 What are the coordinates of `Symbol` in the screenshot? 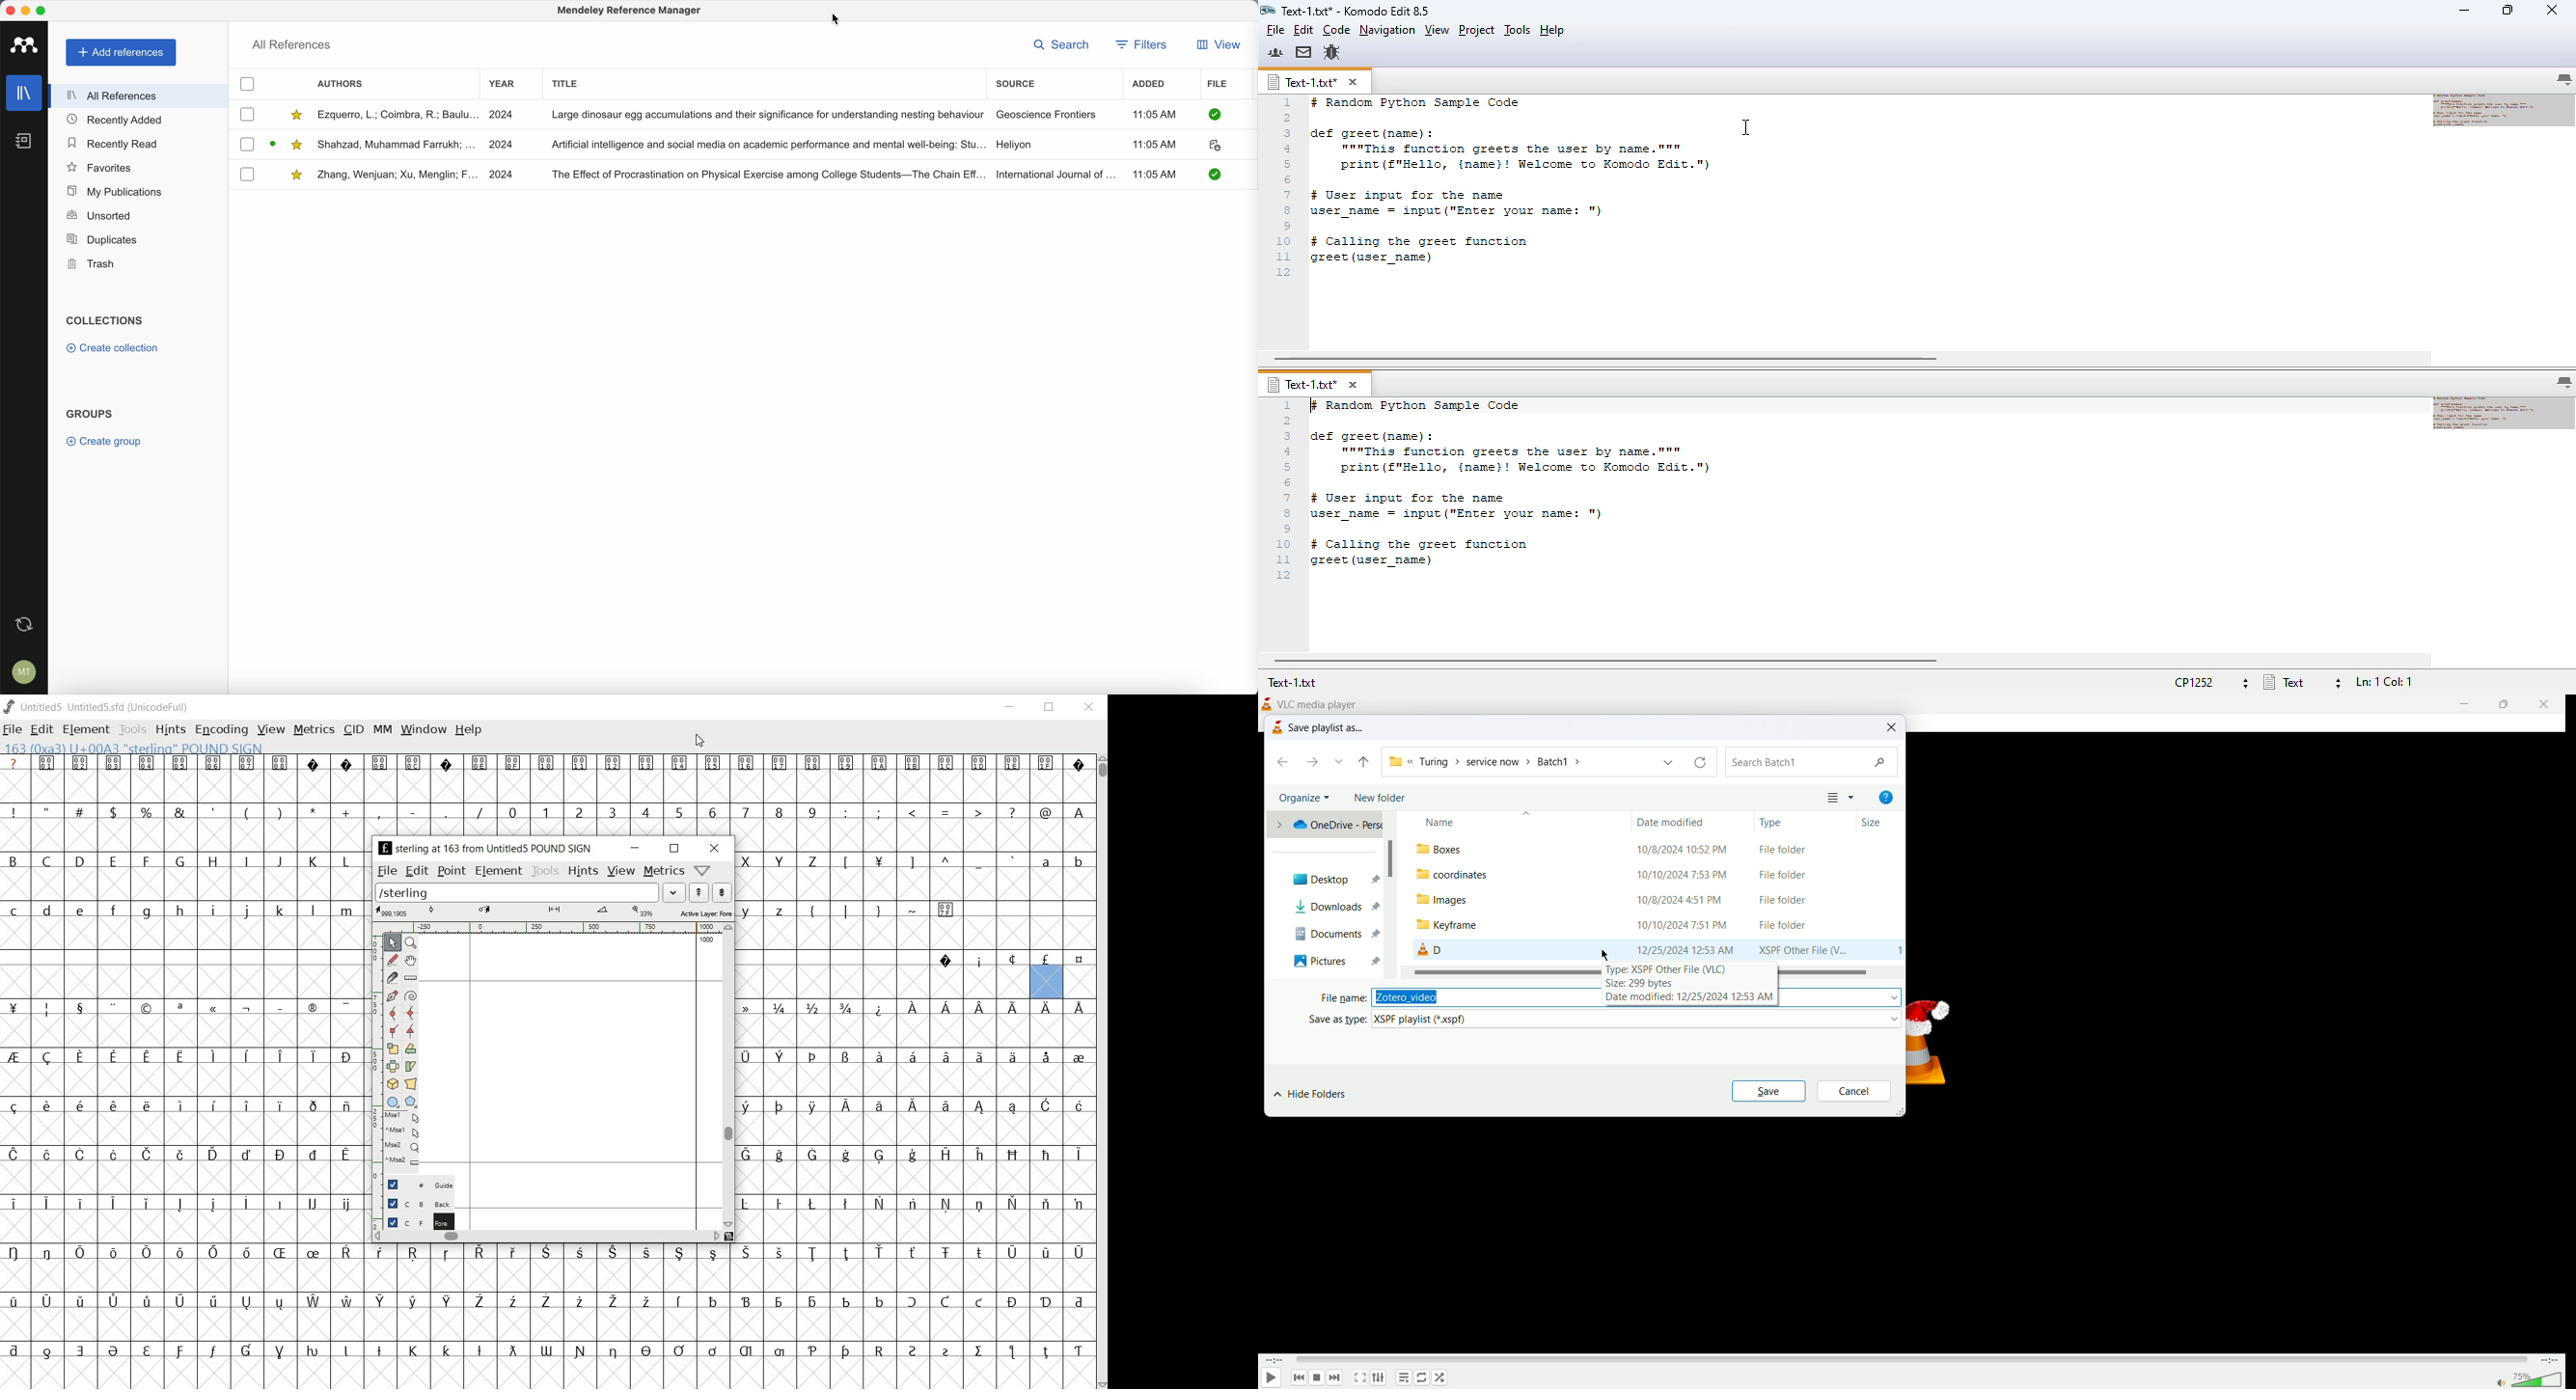 It's located at (245, 1253).